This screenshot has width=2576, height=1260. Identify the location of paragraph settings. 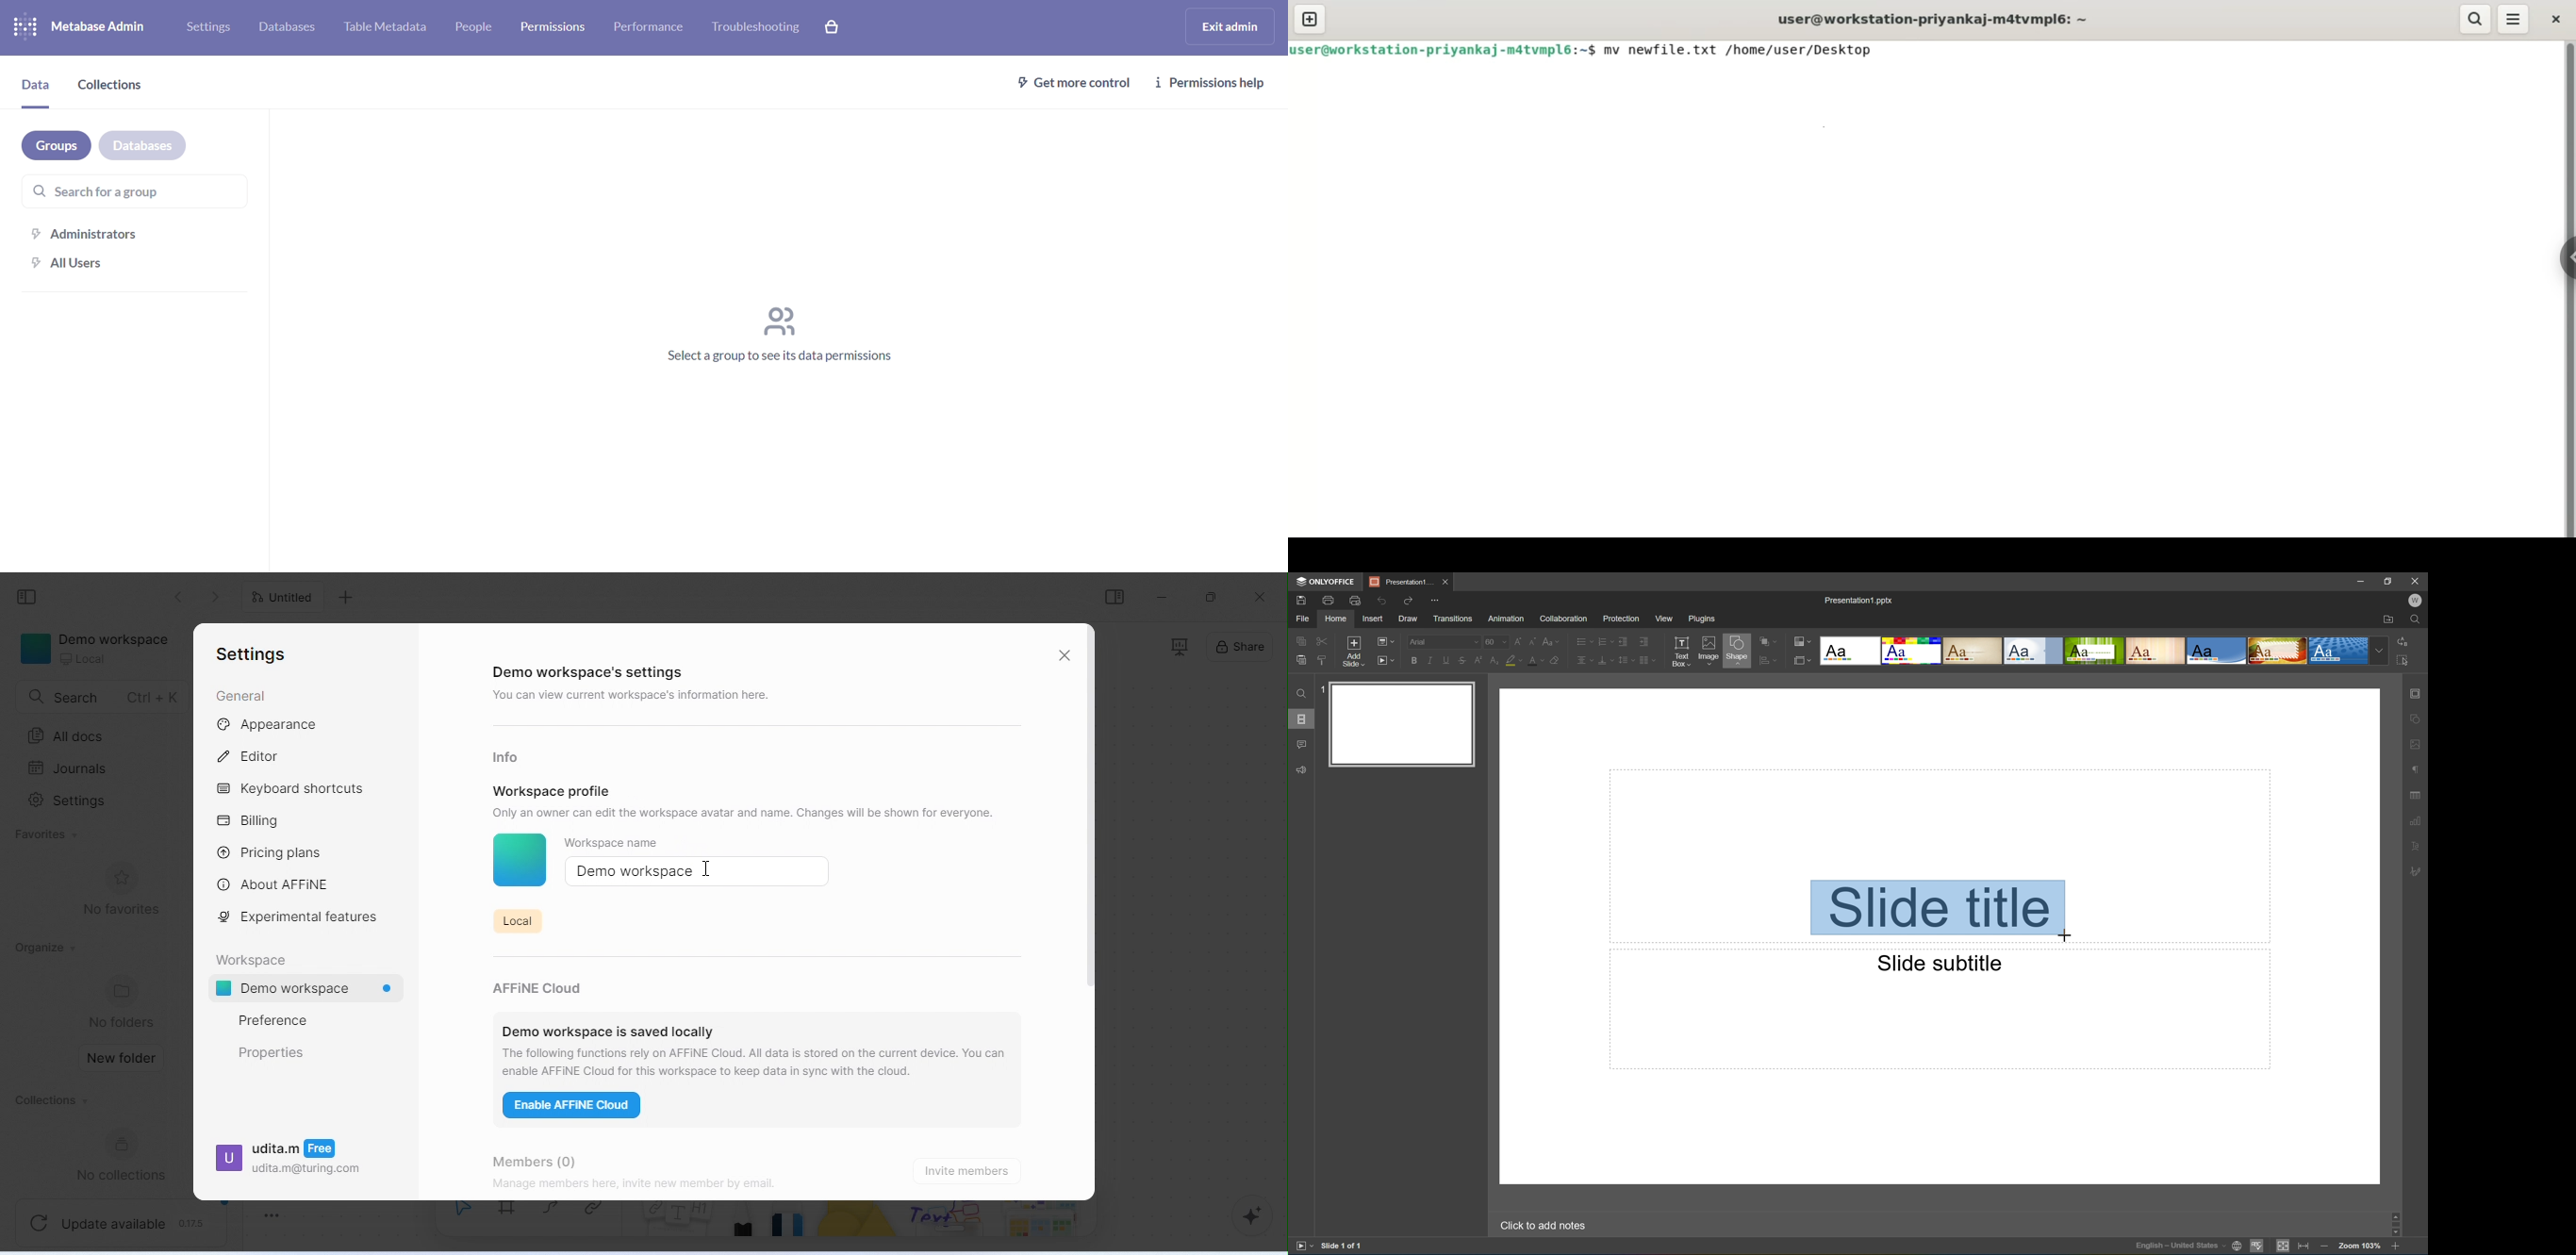
(2417, 769).